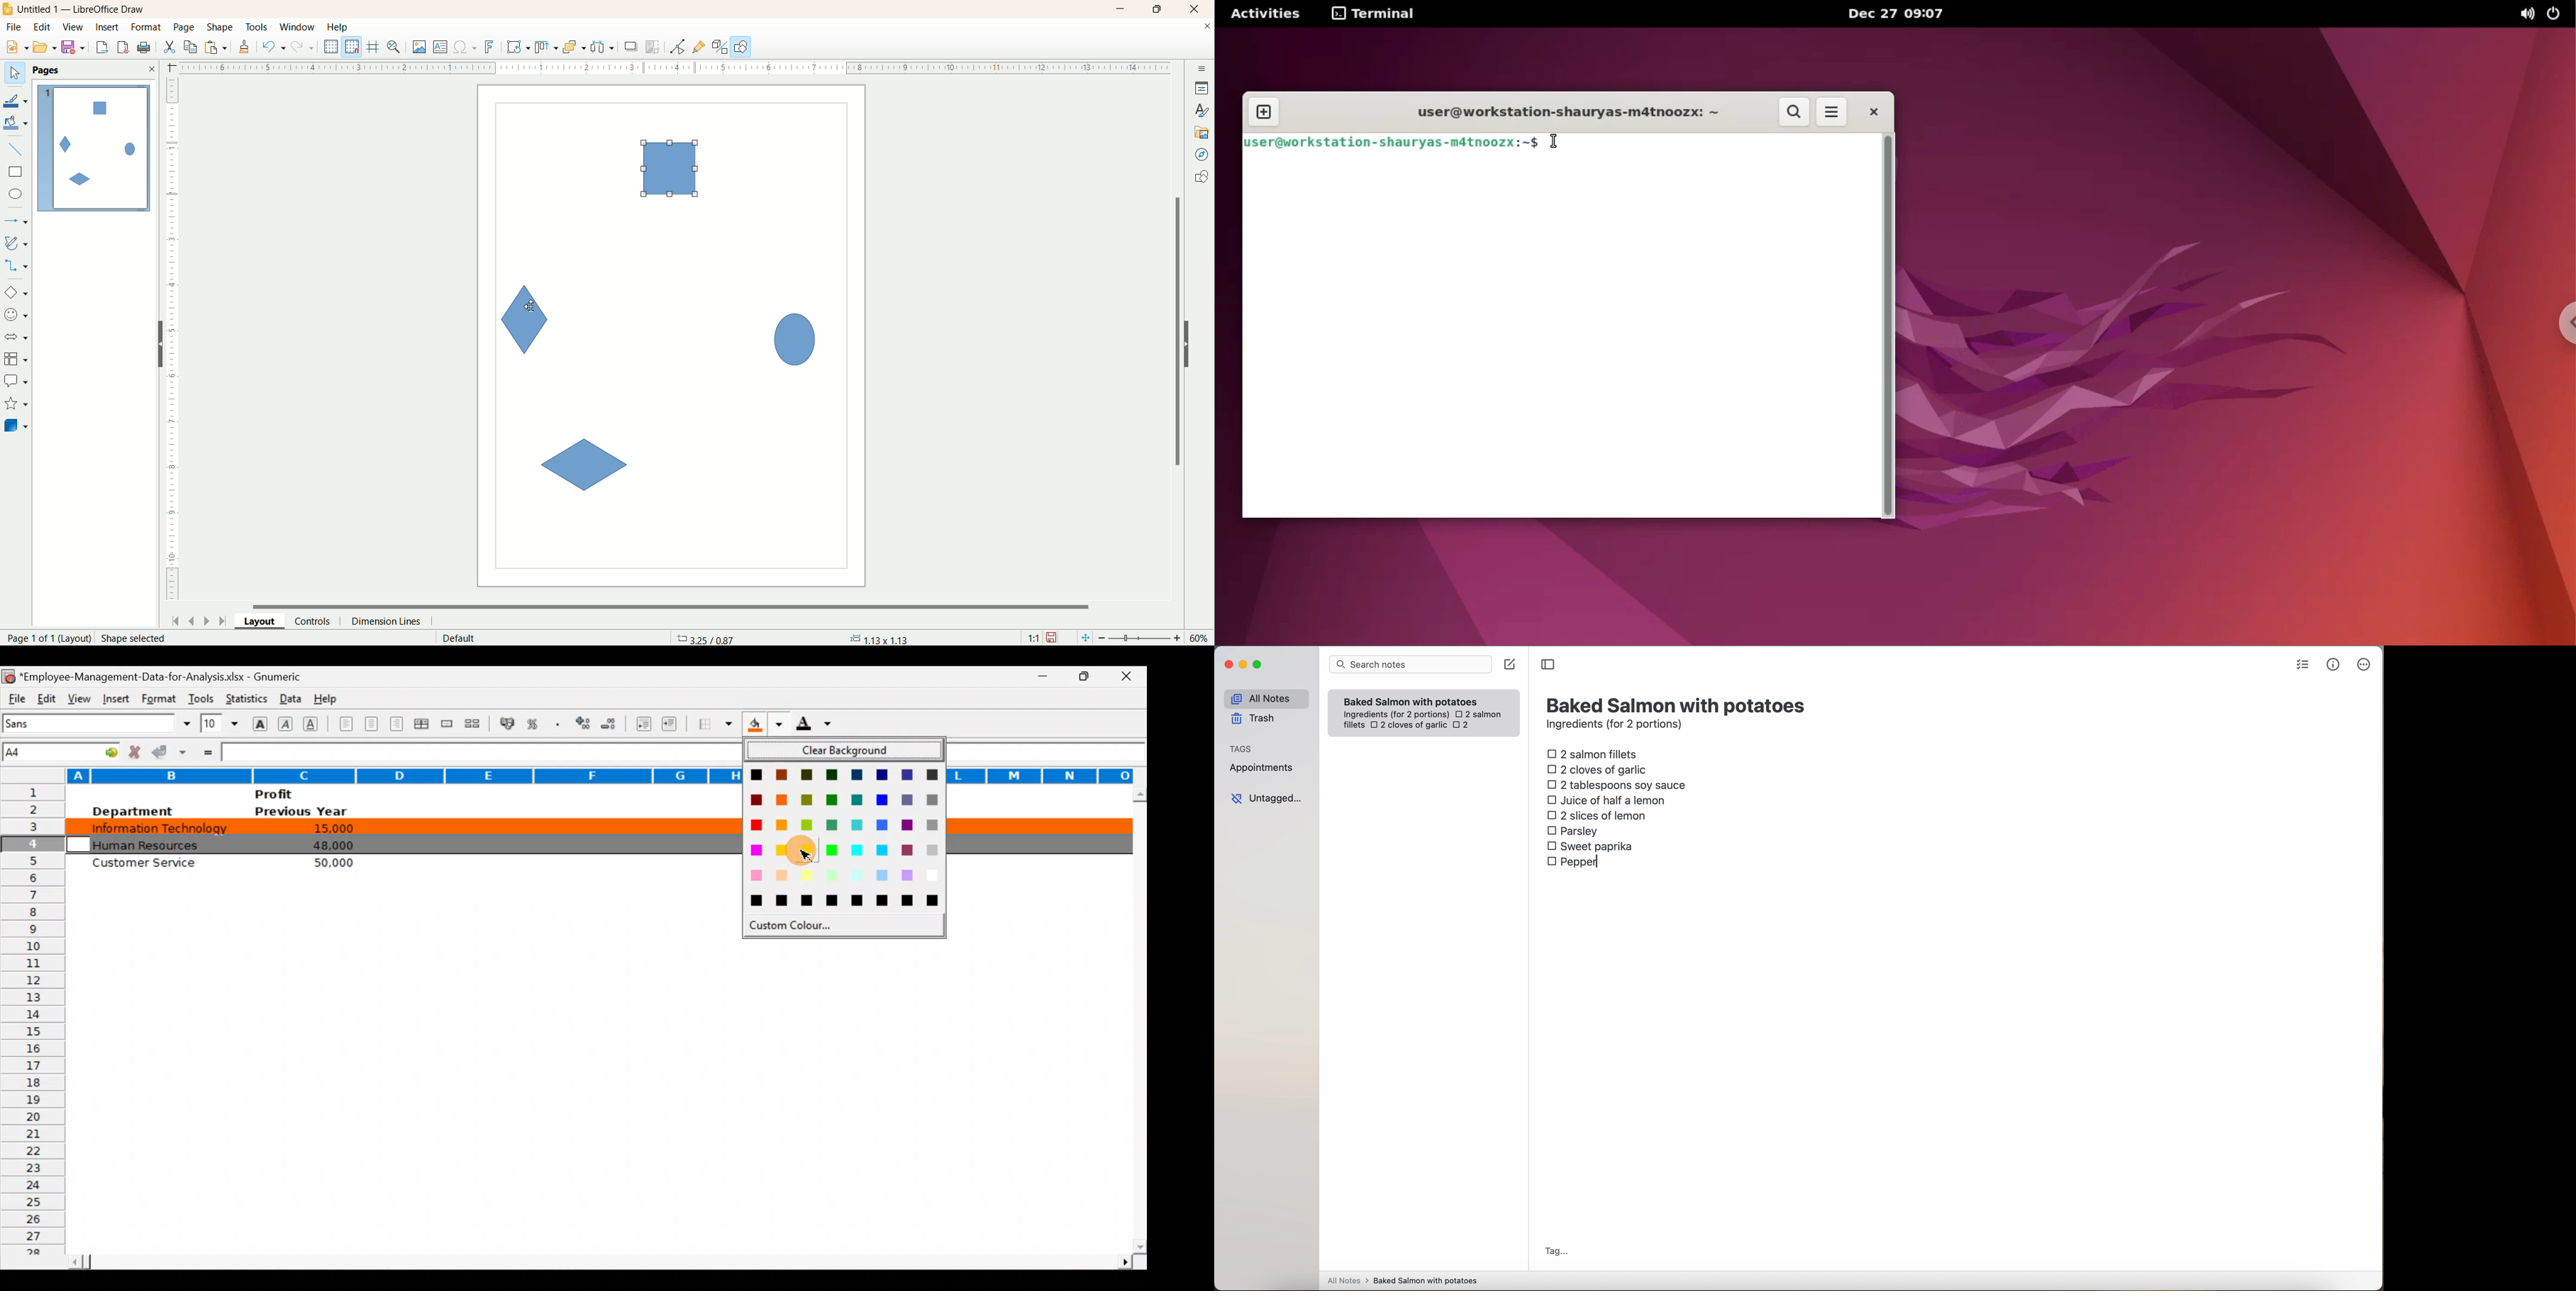 The width and height of the screenshot is (2576, 1316). Describe the element at coordinates (207, 751) in the screenshot. I see `Enter formula` at that location.